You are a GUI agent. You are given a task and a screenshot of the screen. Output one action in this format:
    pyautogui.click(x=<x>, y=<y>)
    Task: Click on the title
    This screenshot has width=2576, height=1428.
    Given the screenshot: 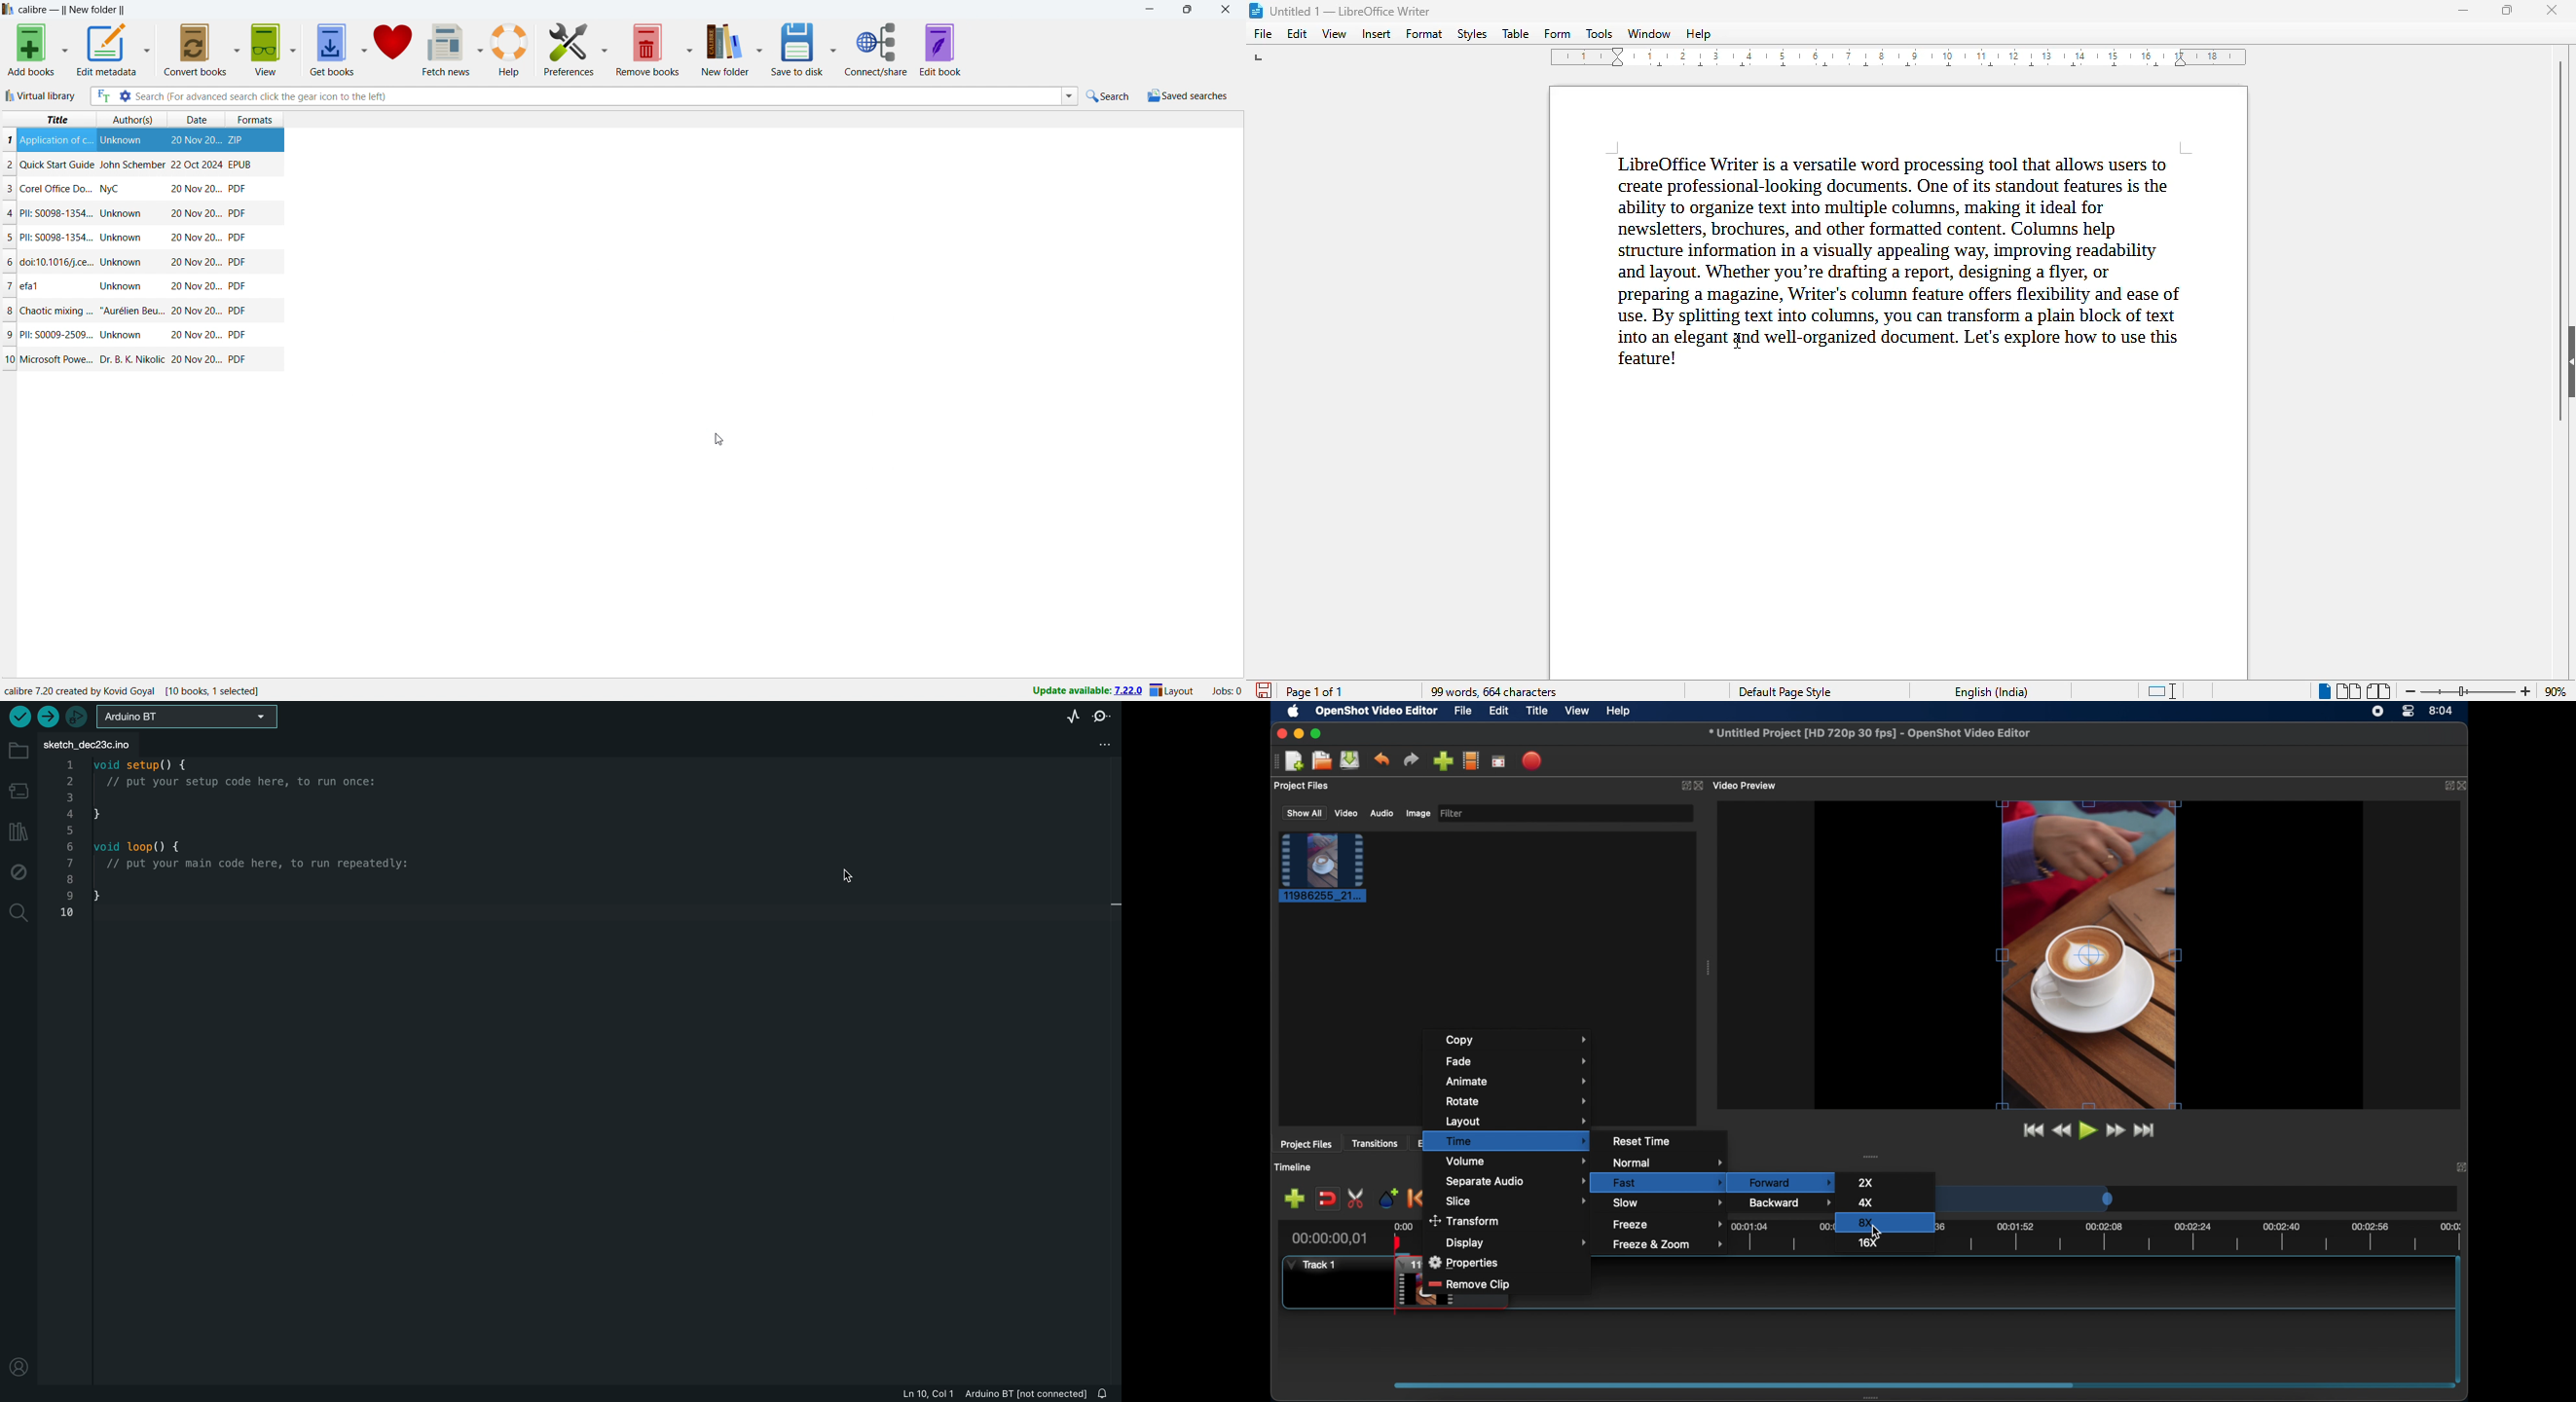 What is the action you would take?
    pyautogui.click(x=56, y=119)
    